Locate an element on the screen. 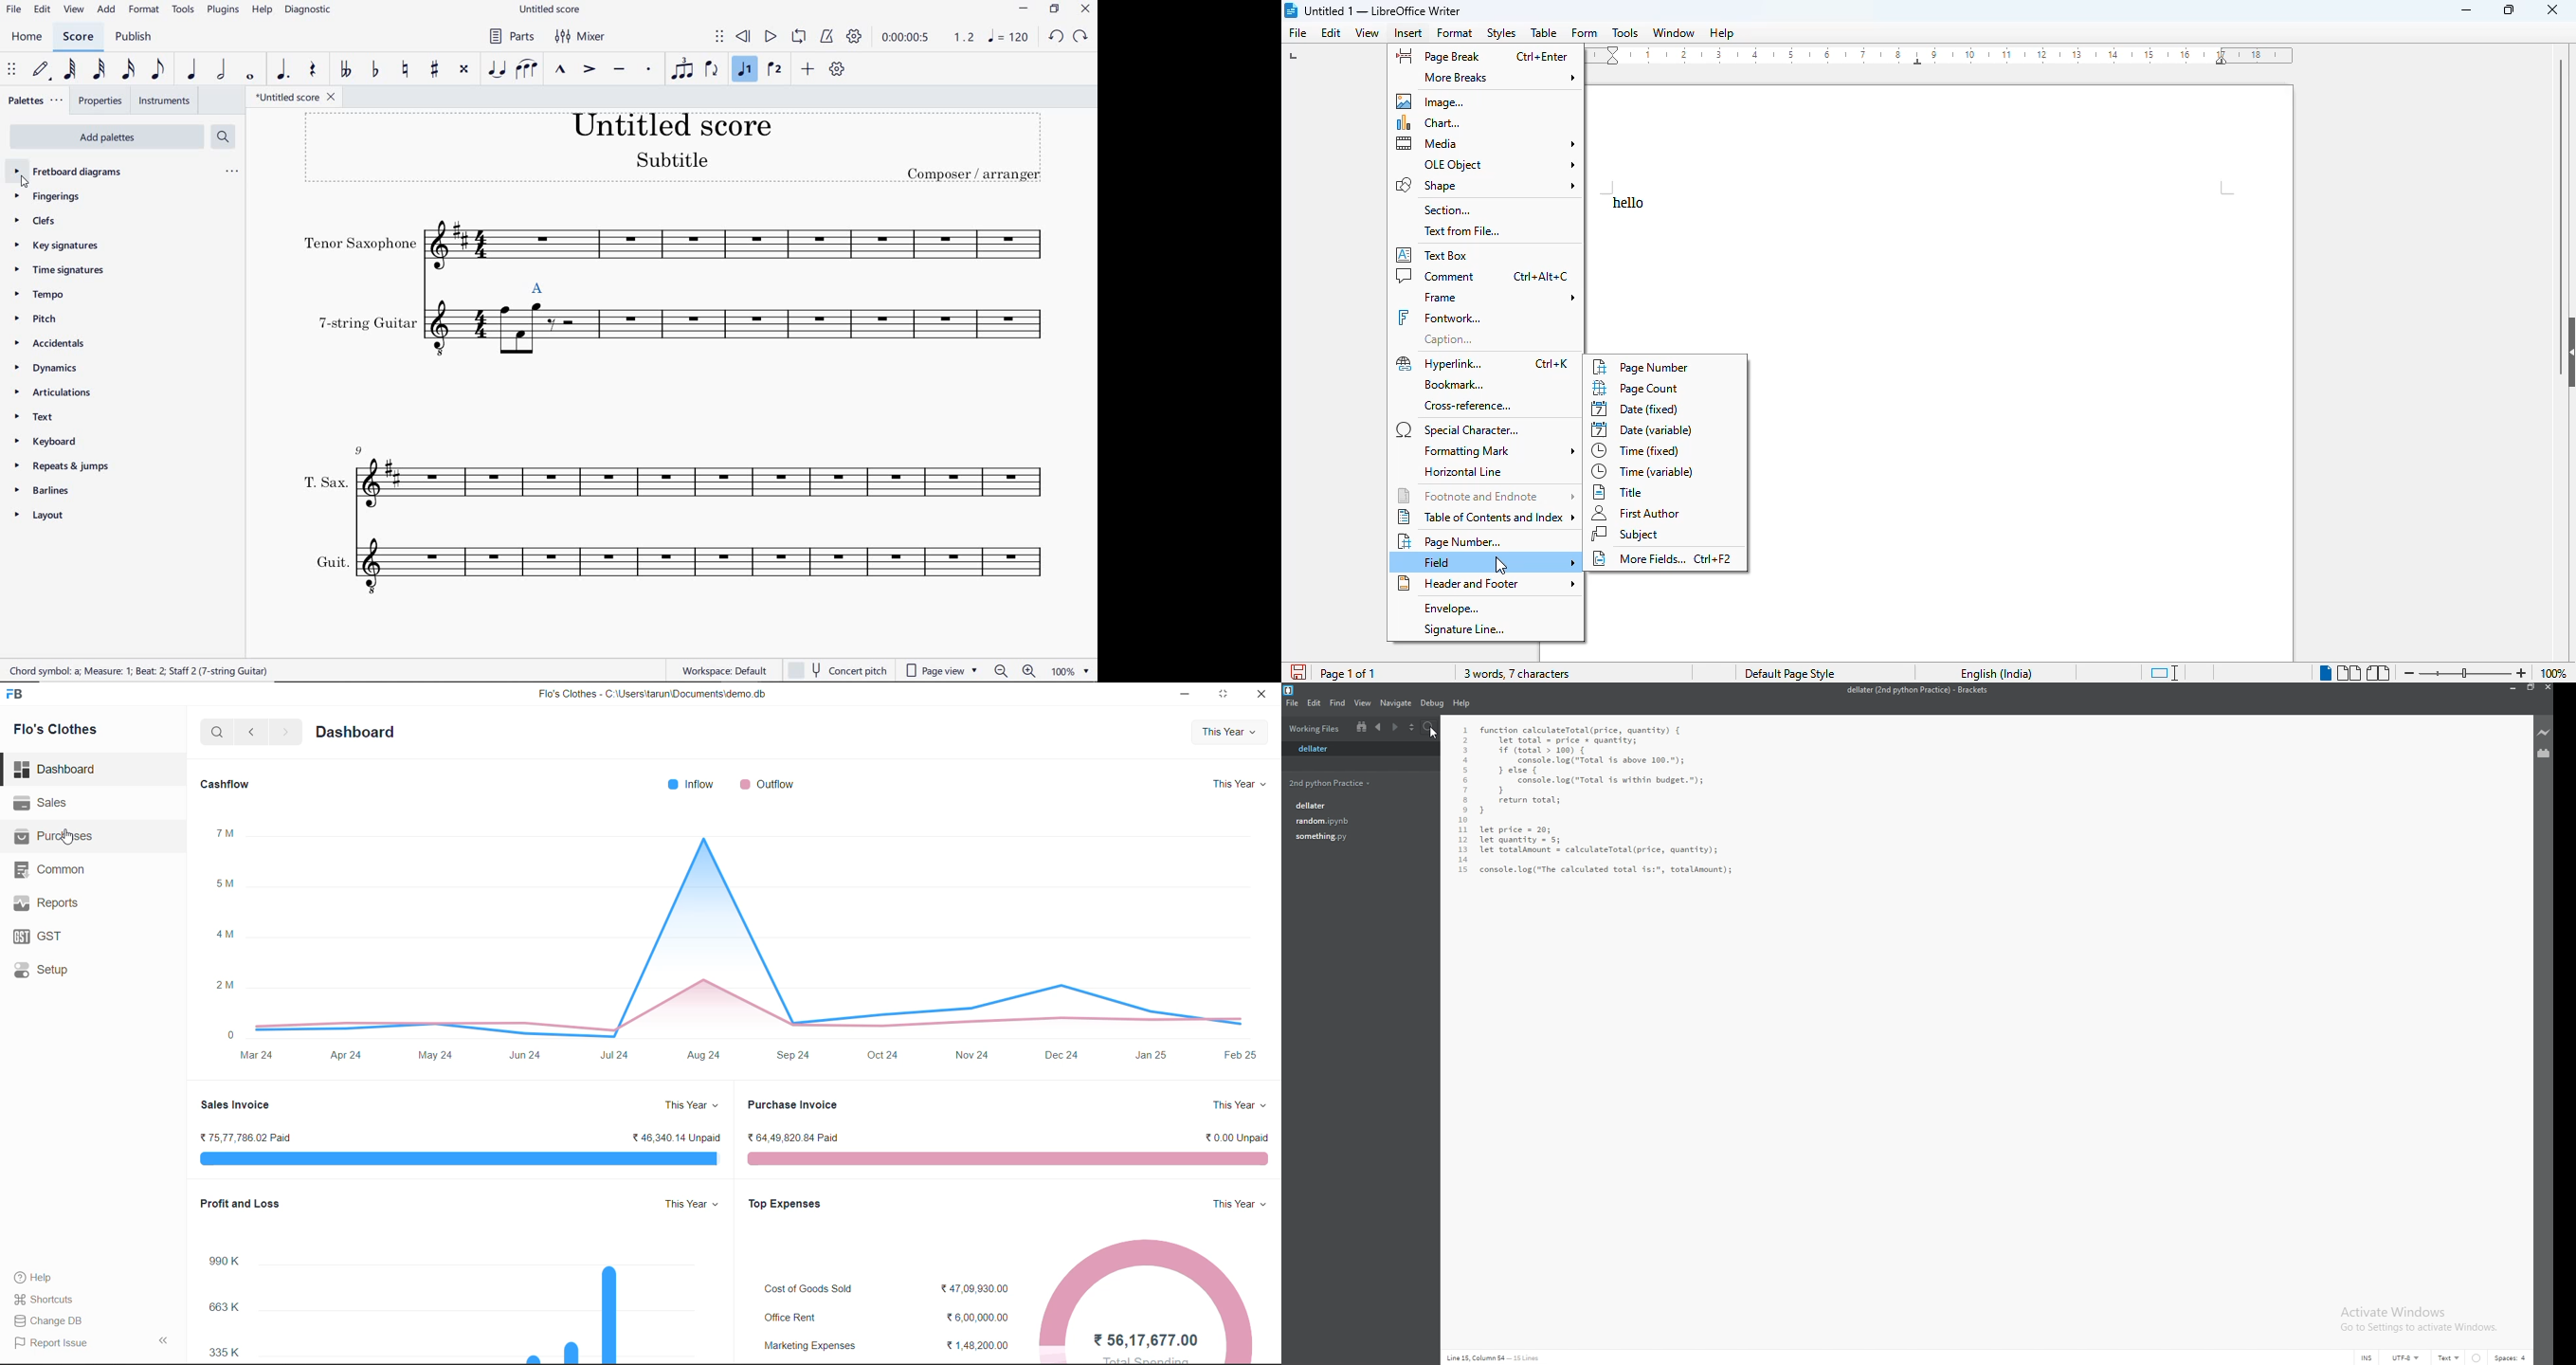  Jun 24 is located at coordinates (527, 1055).